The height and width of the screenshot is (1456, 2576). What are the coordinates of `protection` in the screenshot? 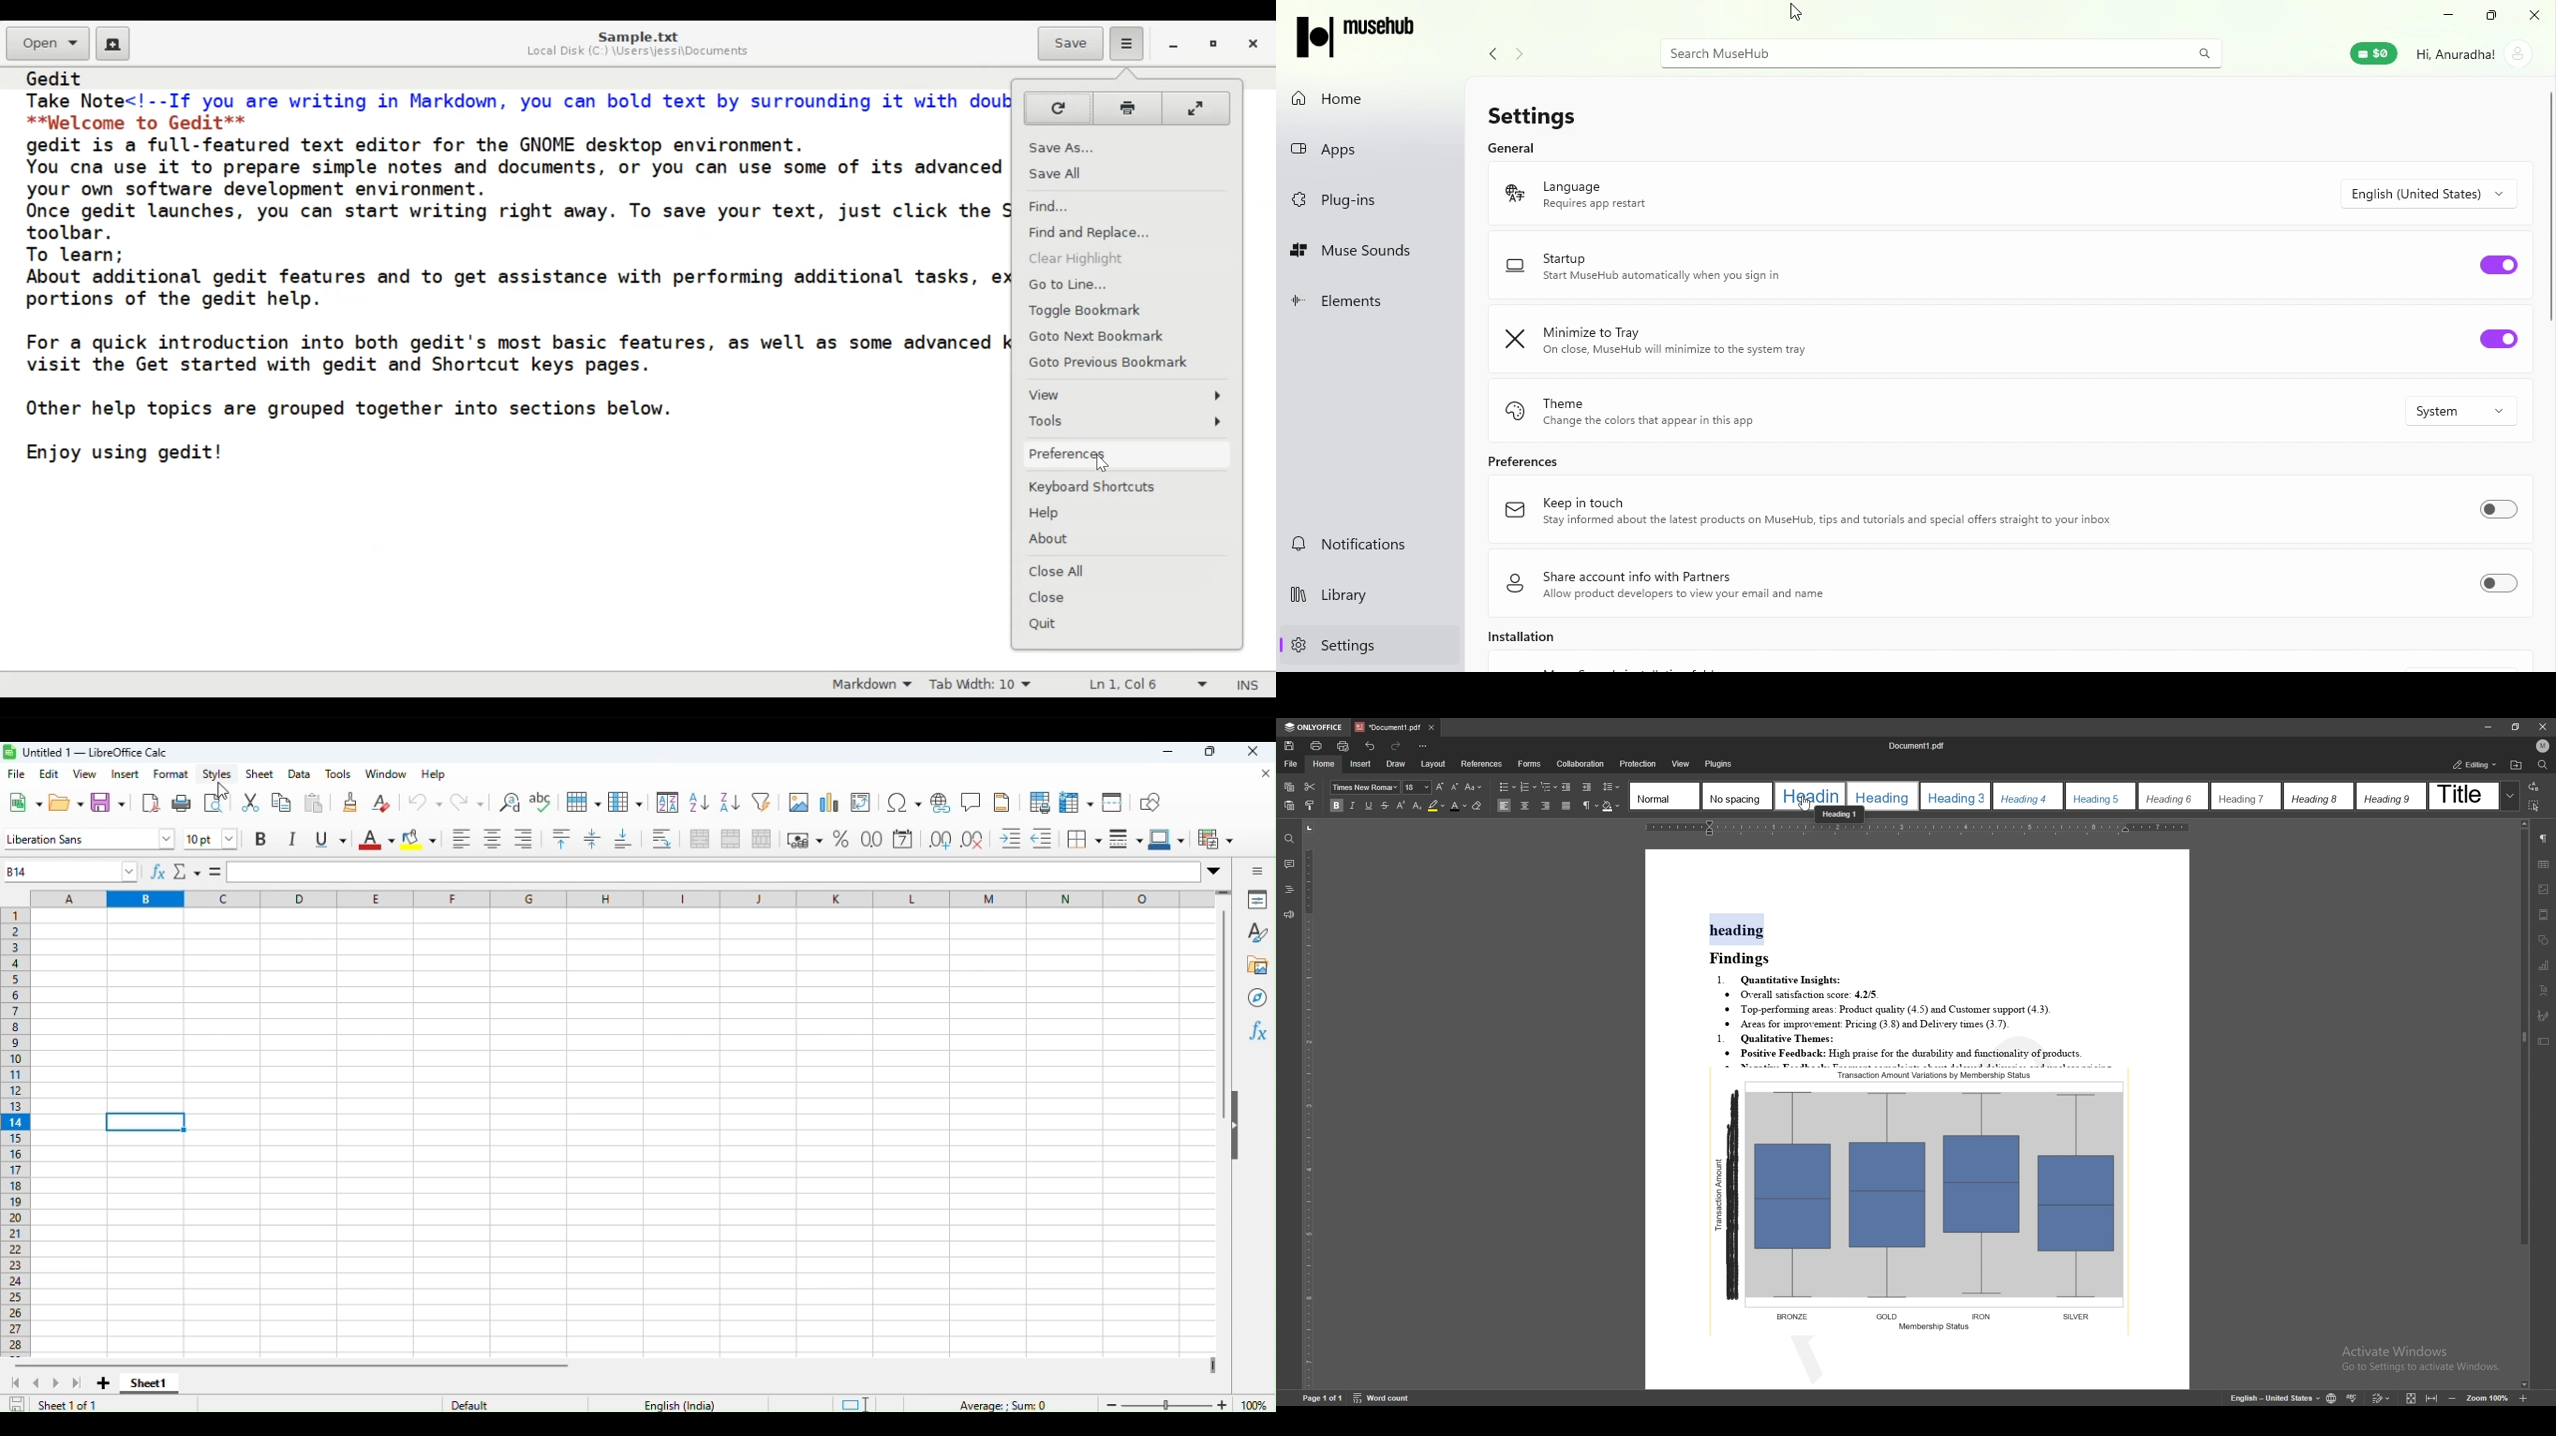 It's located at (1639, 764).